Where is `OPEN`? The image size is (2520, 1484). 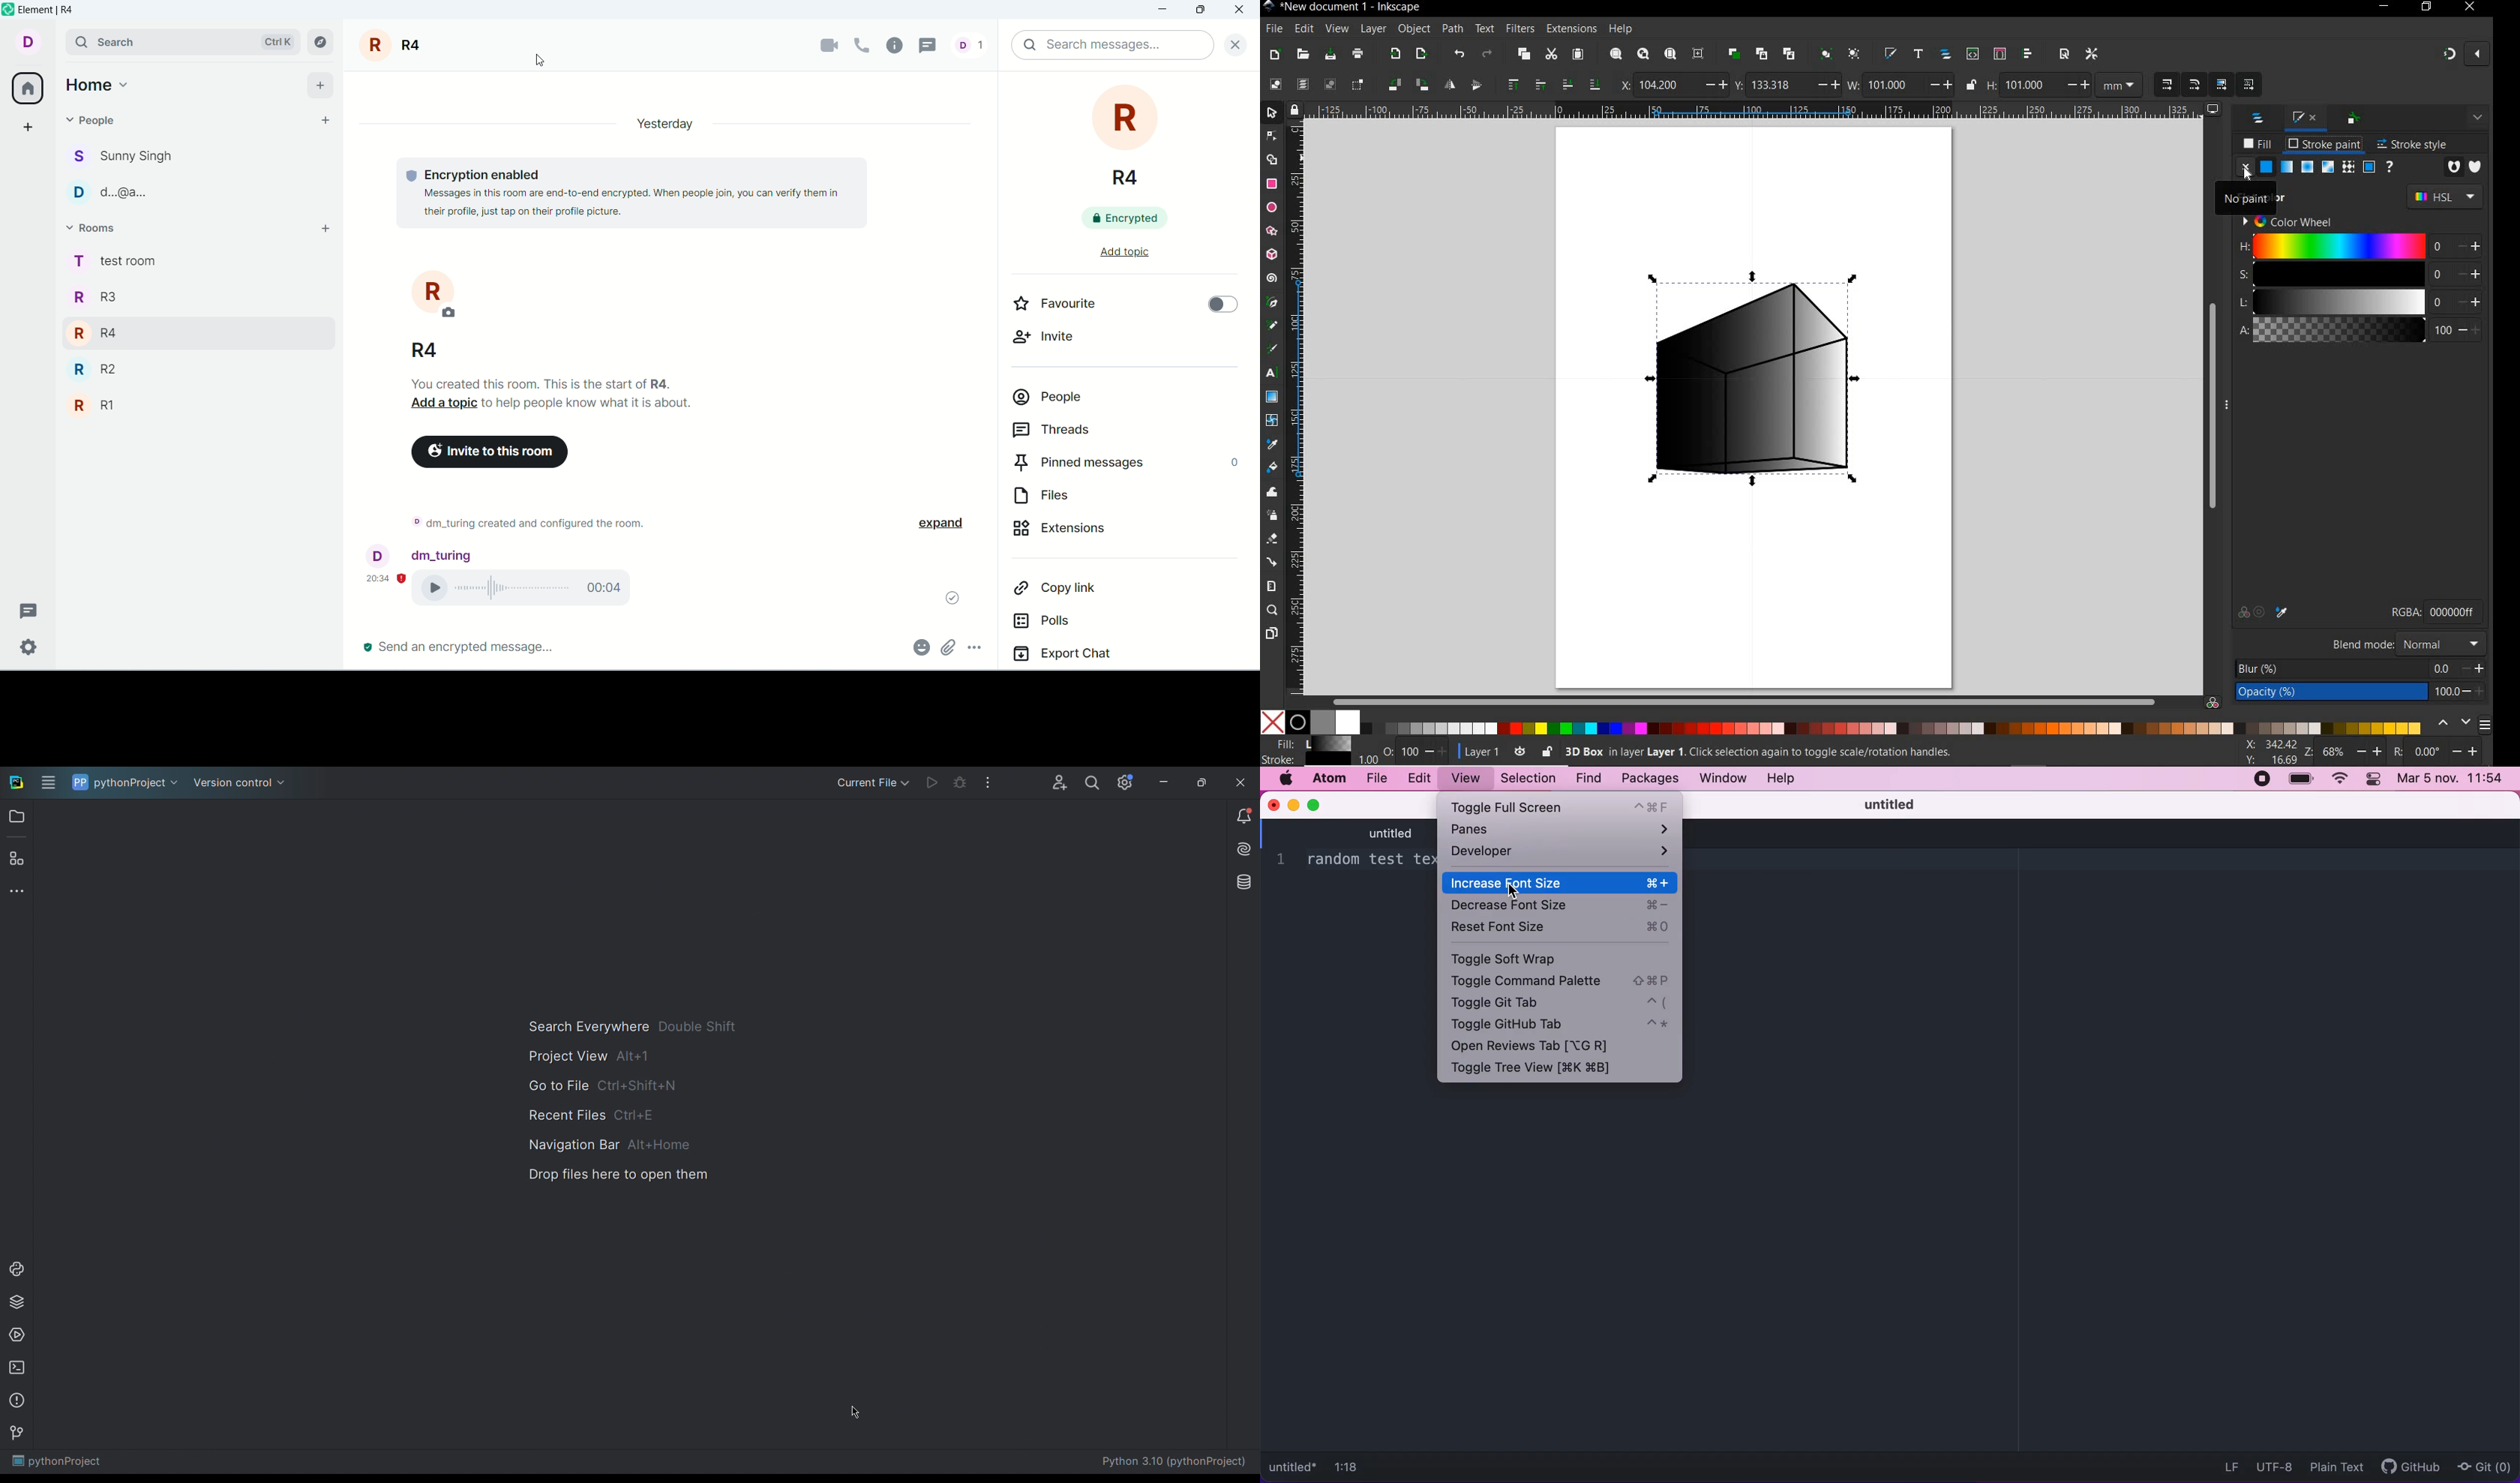
OPEN is located at coordinates (1303, 54).